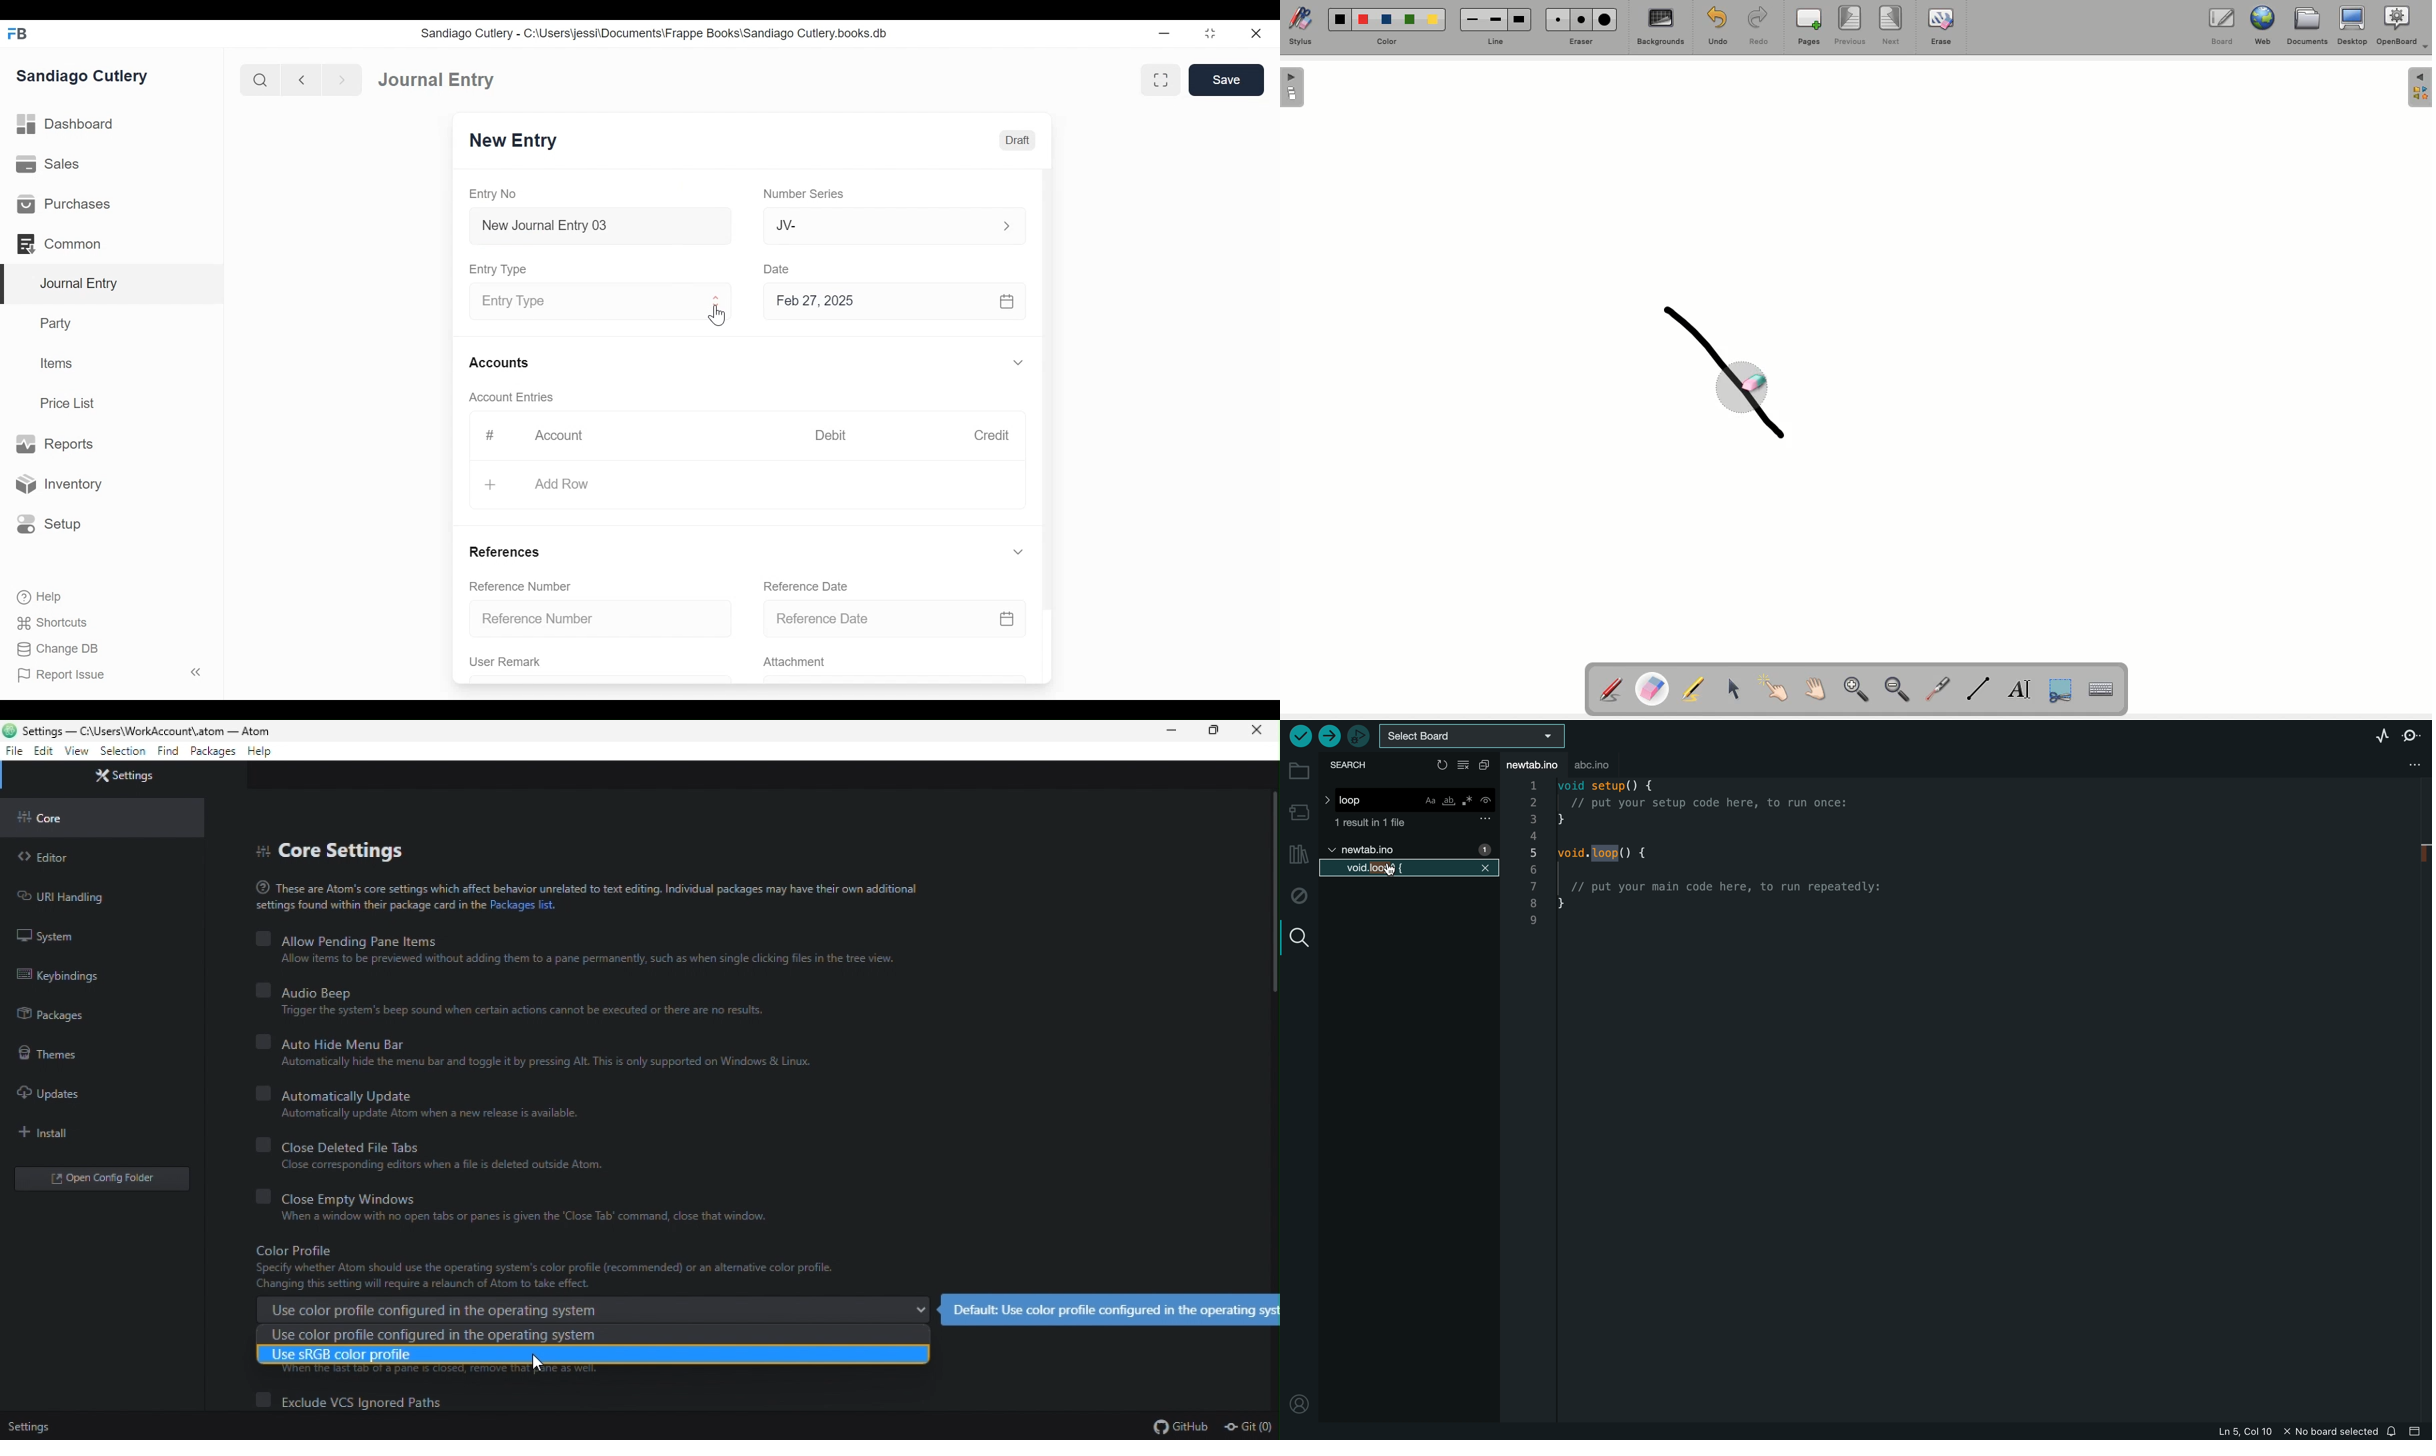 The width and height of the screenshot is (2436, 1456). I want to click on Sales, so click(48, 163).